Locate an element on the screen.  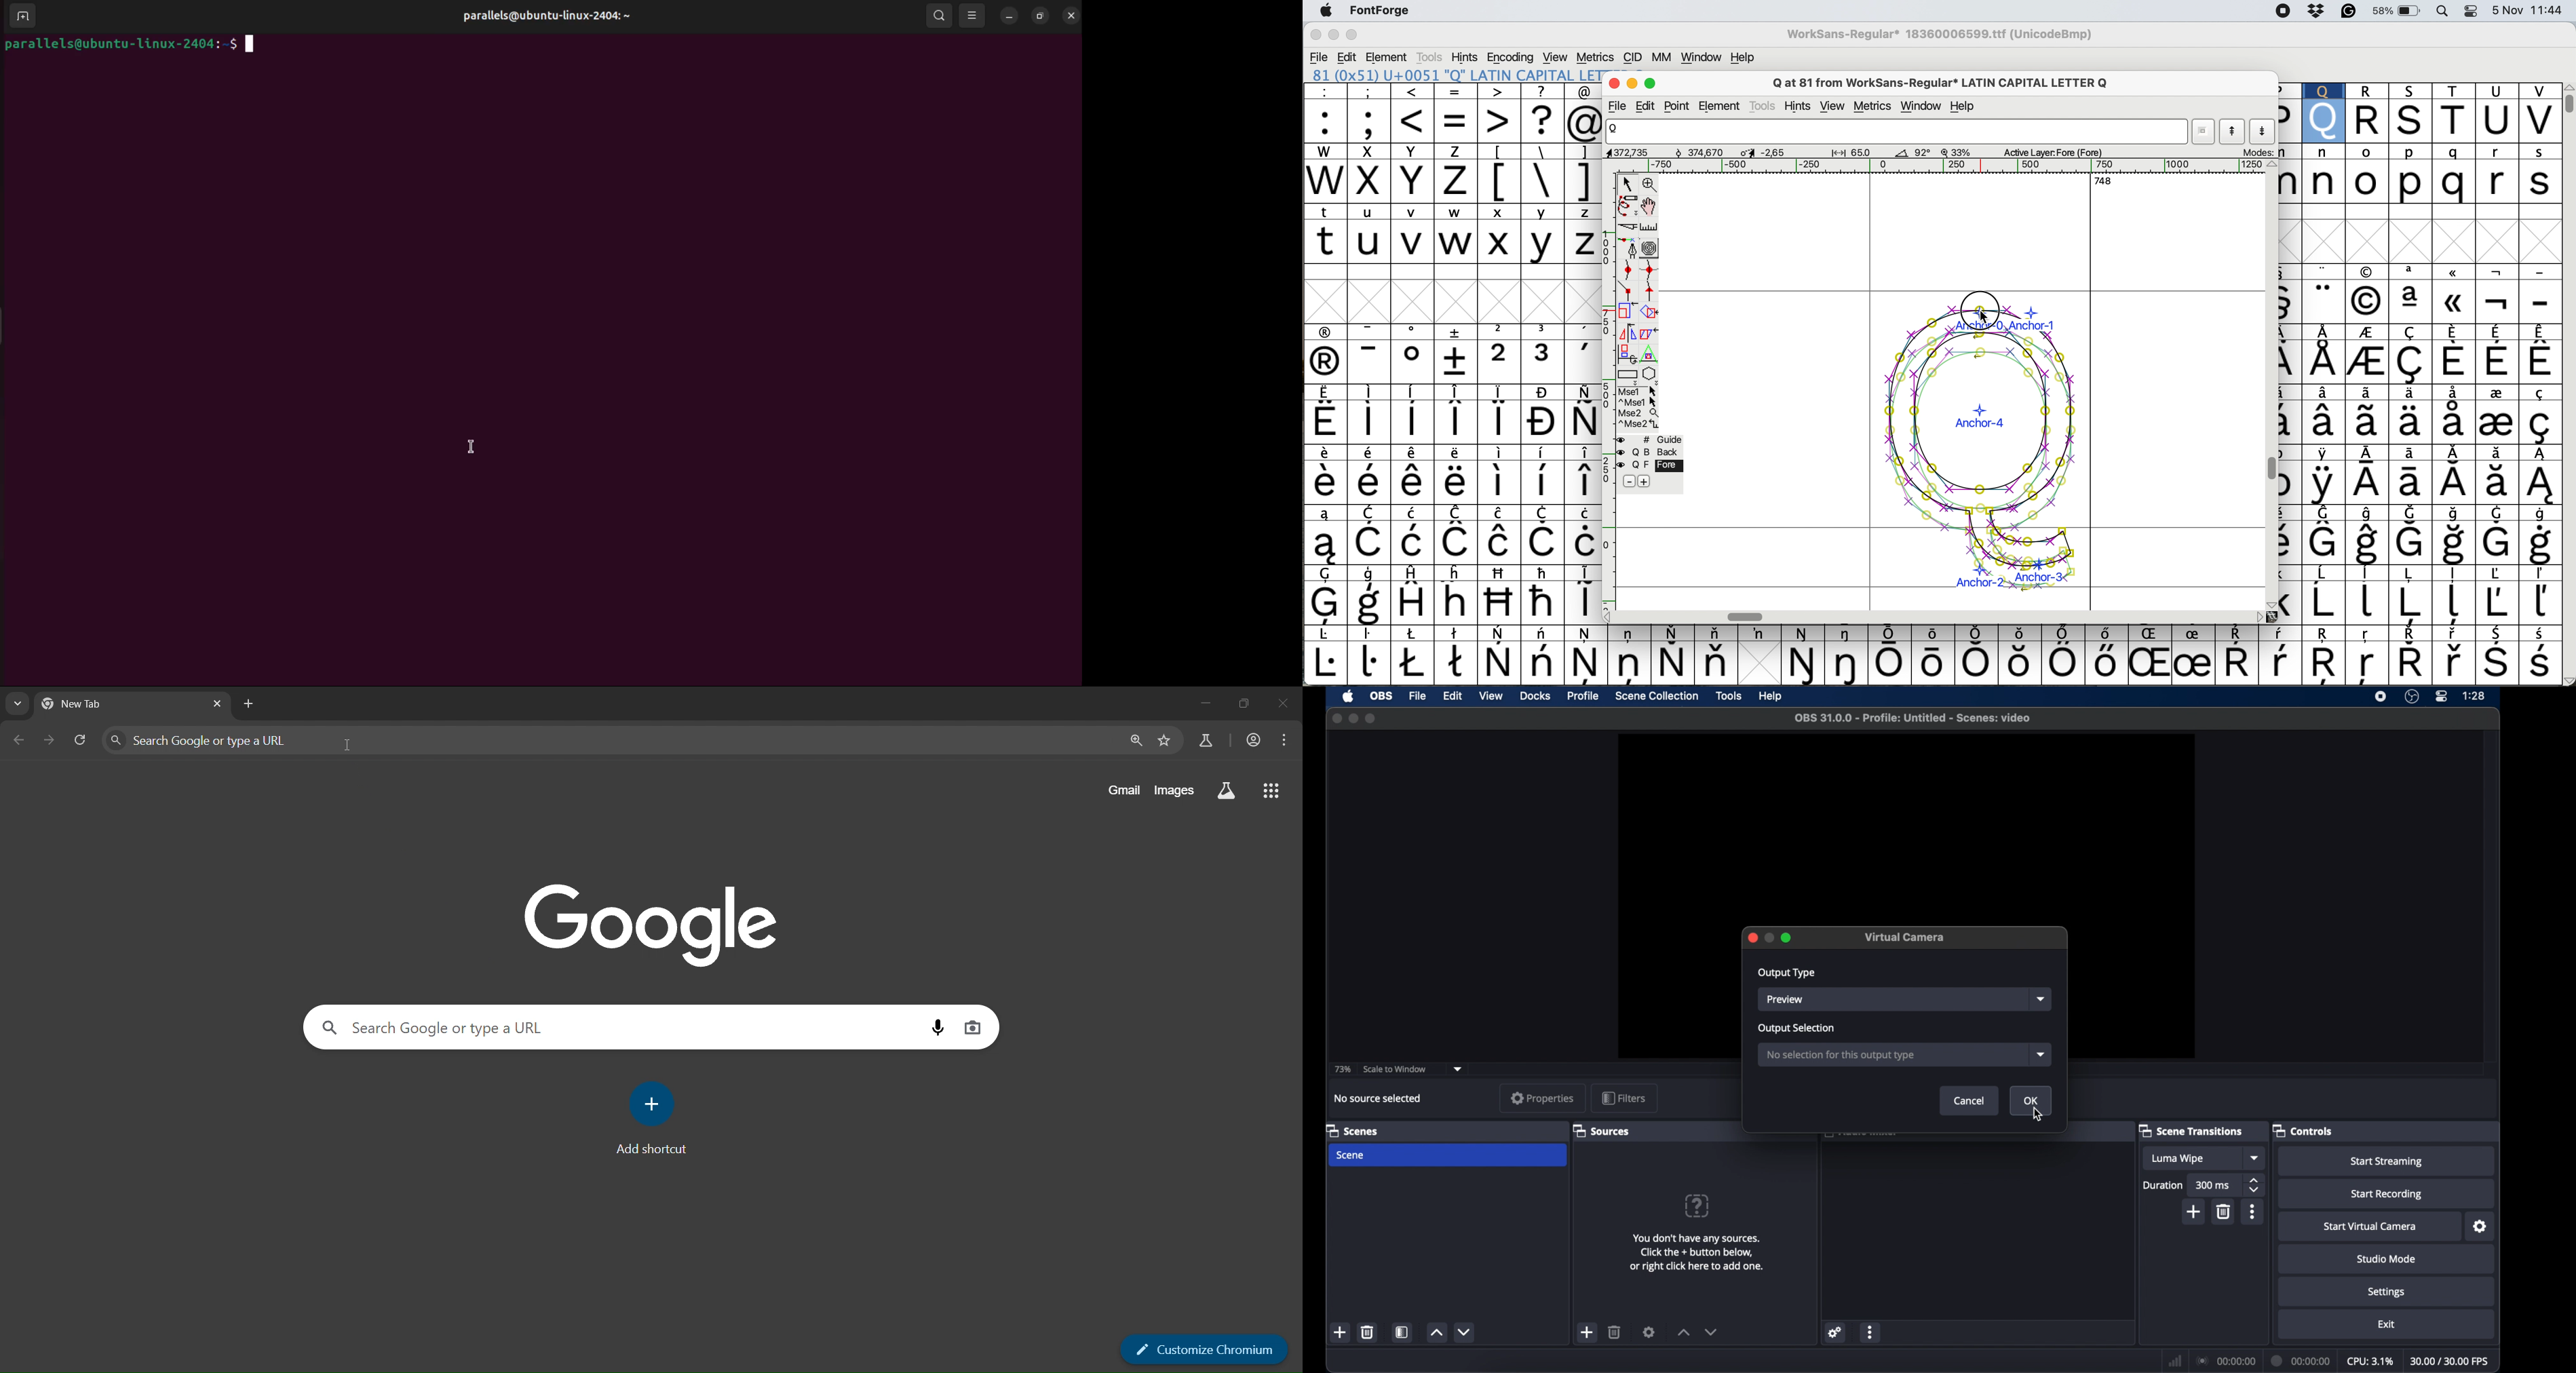
delete is located at coordinates (2225, 1212).